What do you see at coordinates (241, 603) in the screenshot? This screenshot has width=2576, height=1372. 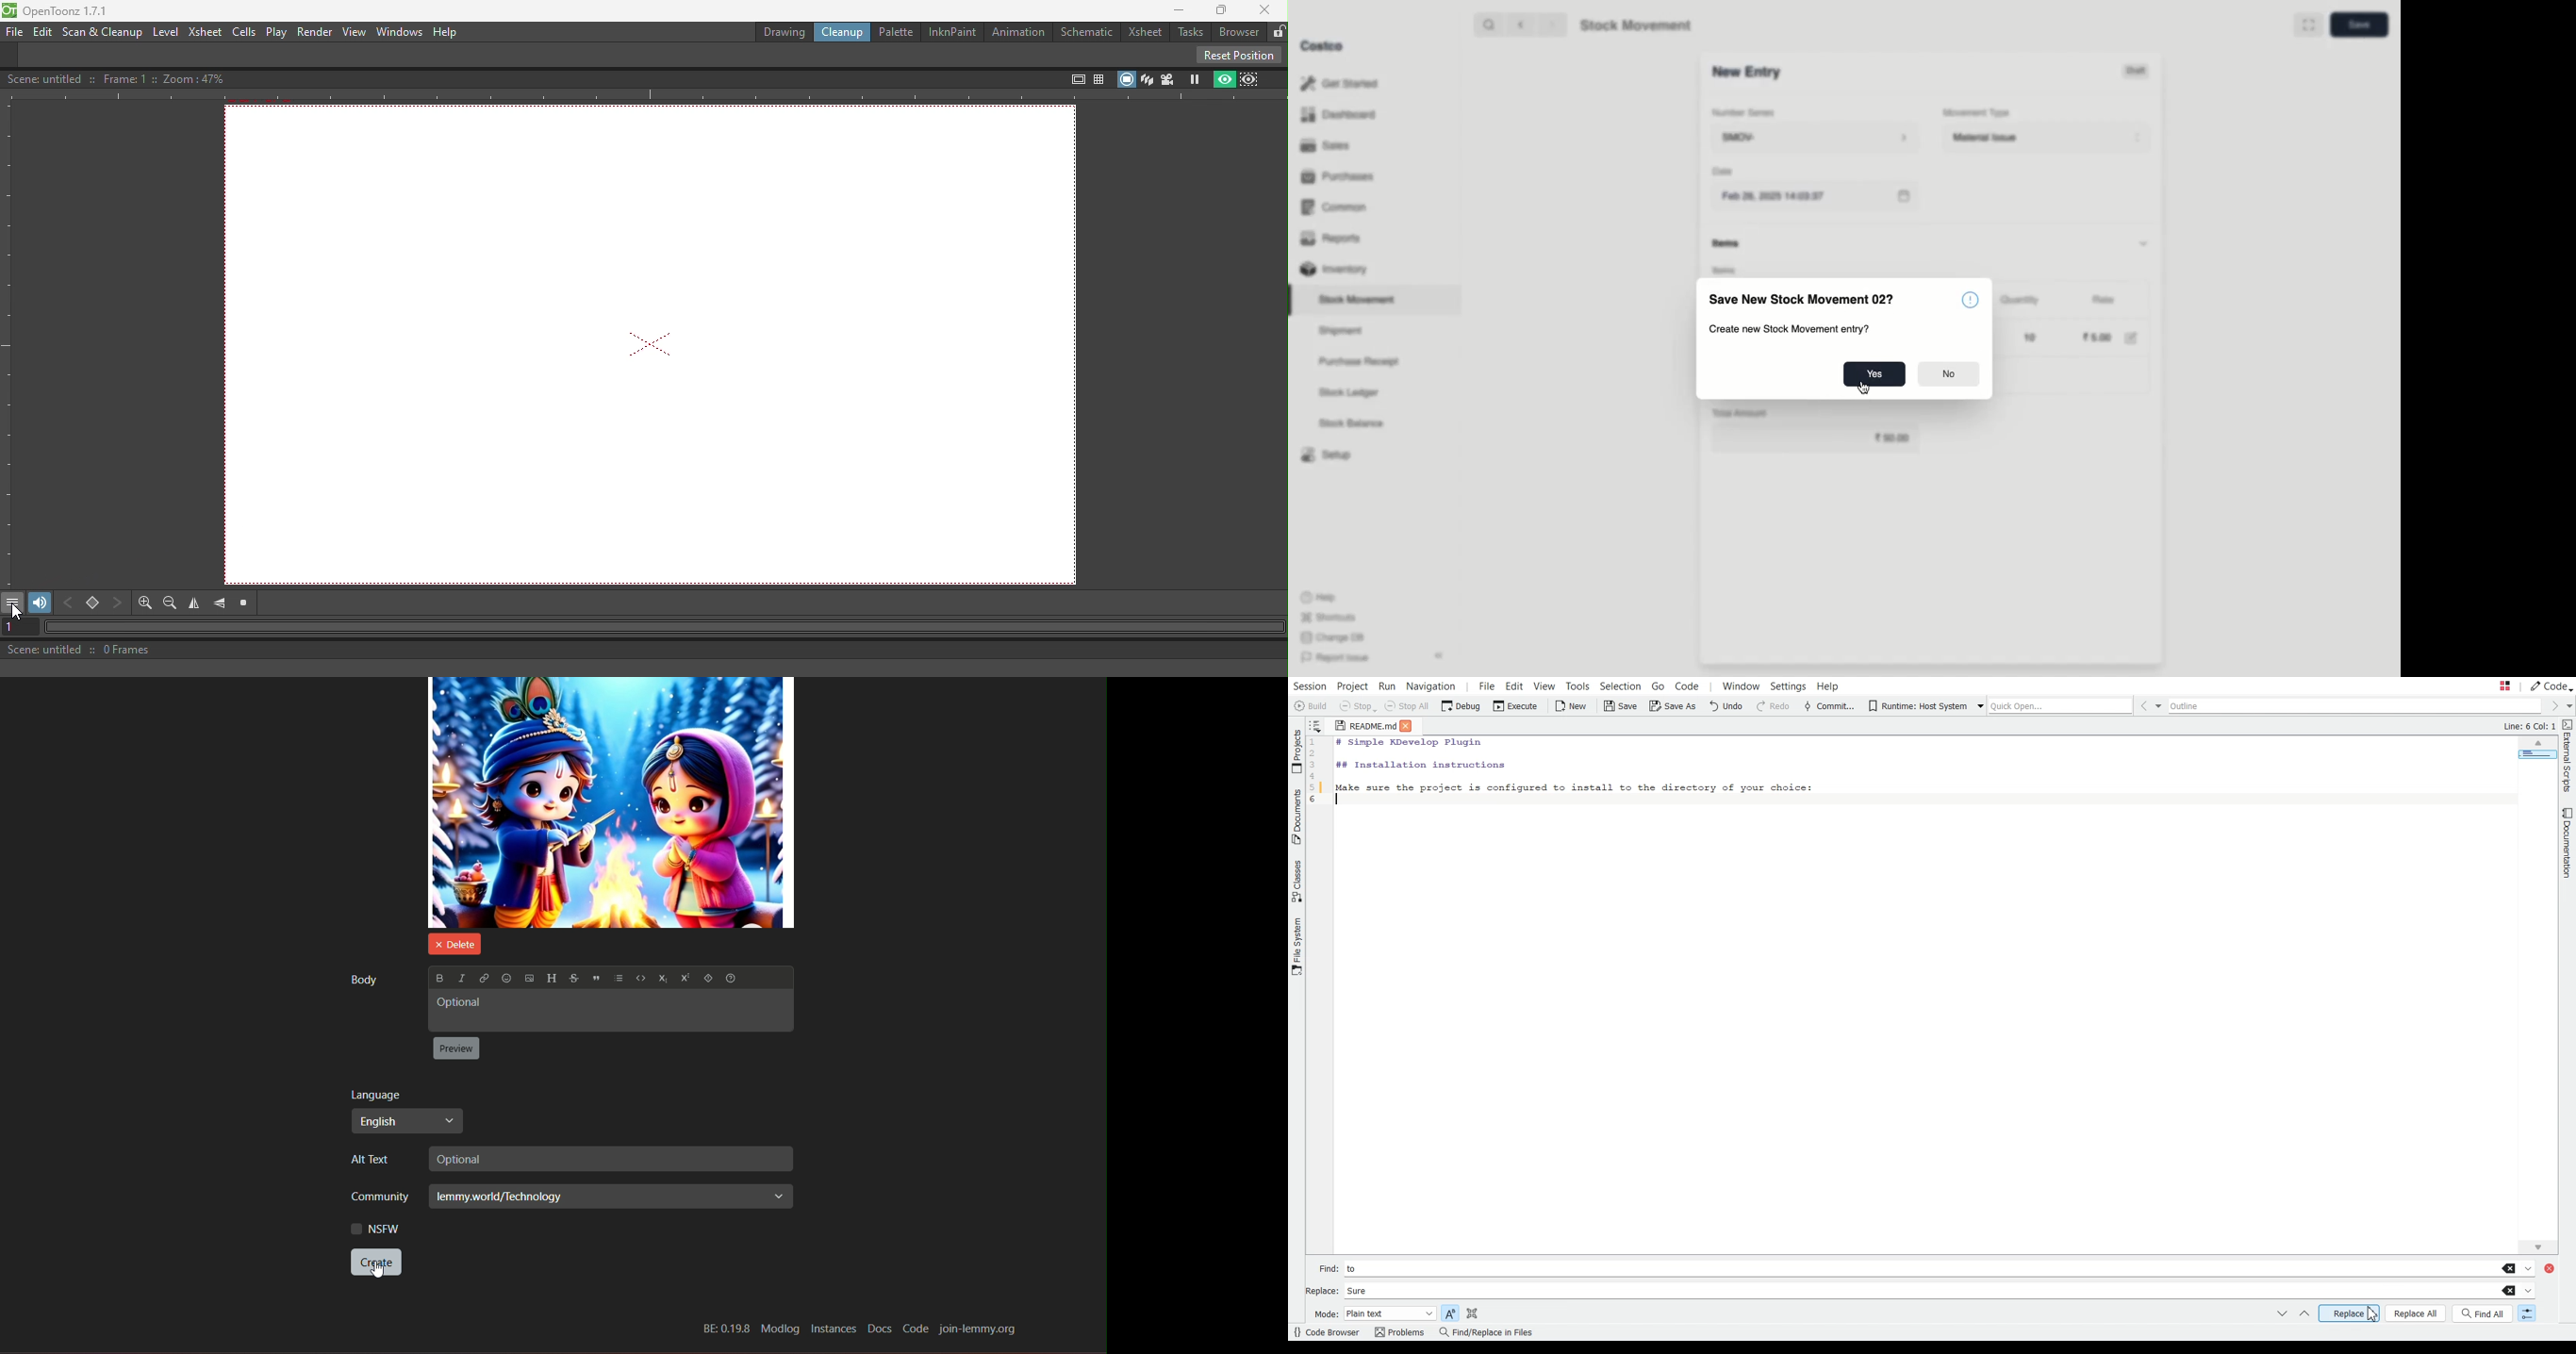 I see `Reset view` at bounding box center [241, 603].